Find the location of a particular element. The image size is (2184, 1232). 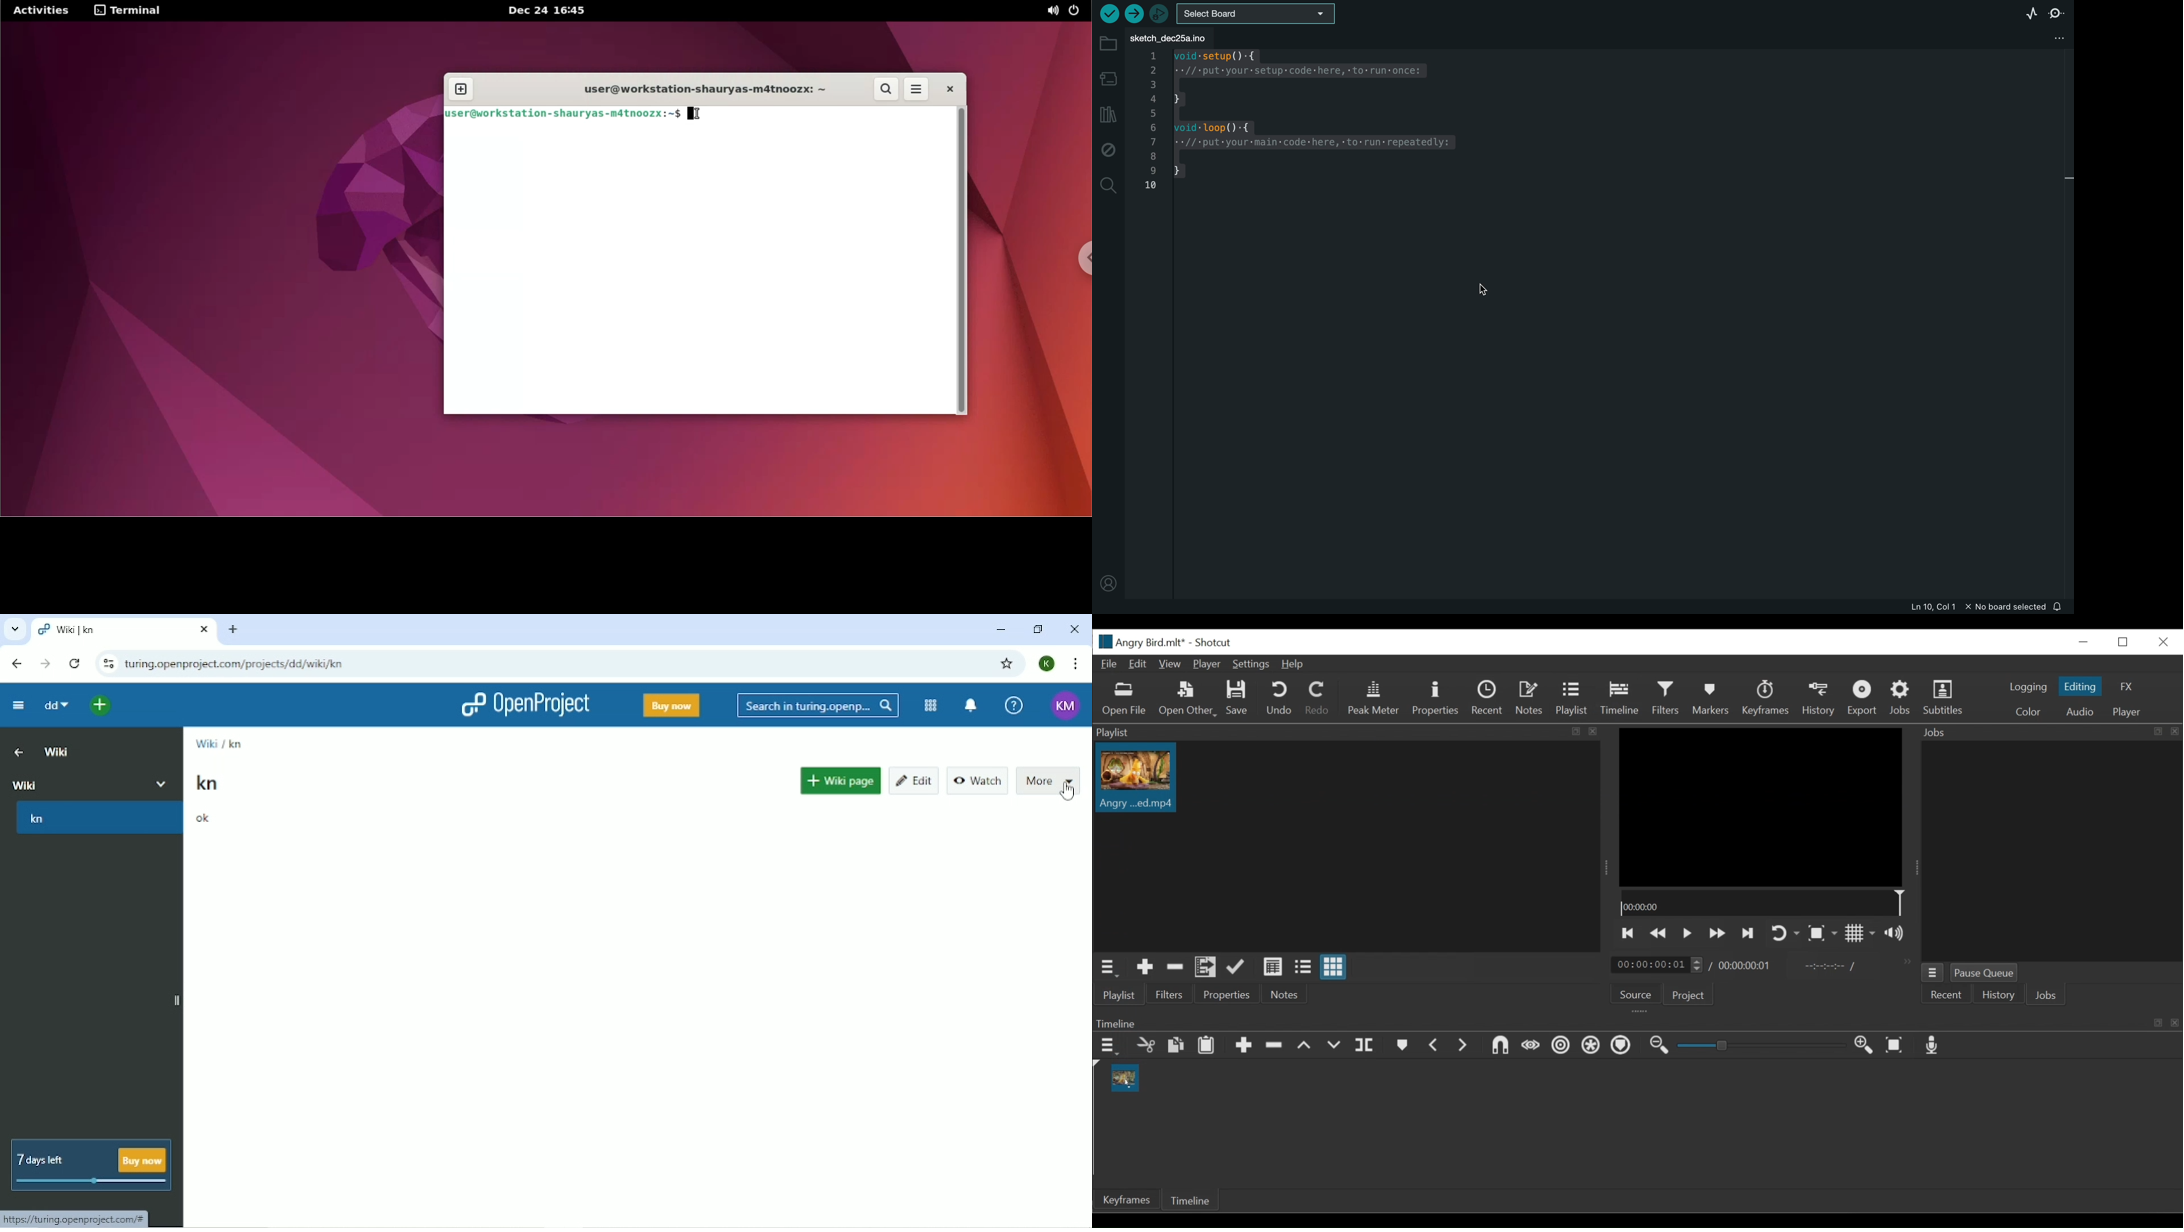

Minimize is located at coordinates (999, 629).